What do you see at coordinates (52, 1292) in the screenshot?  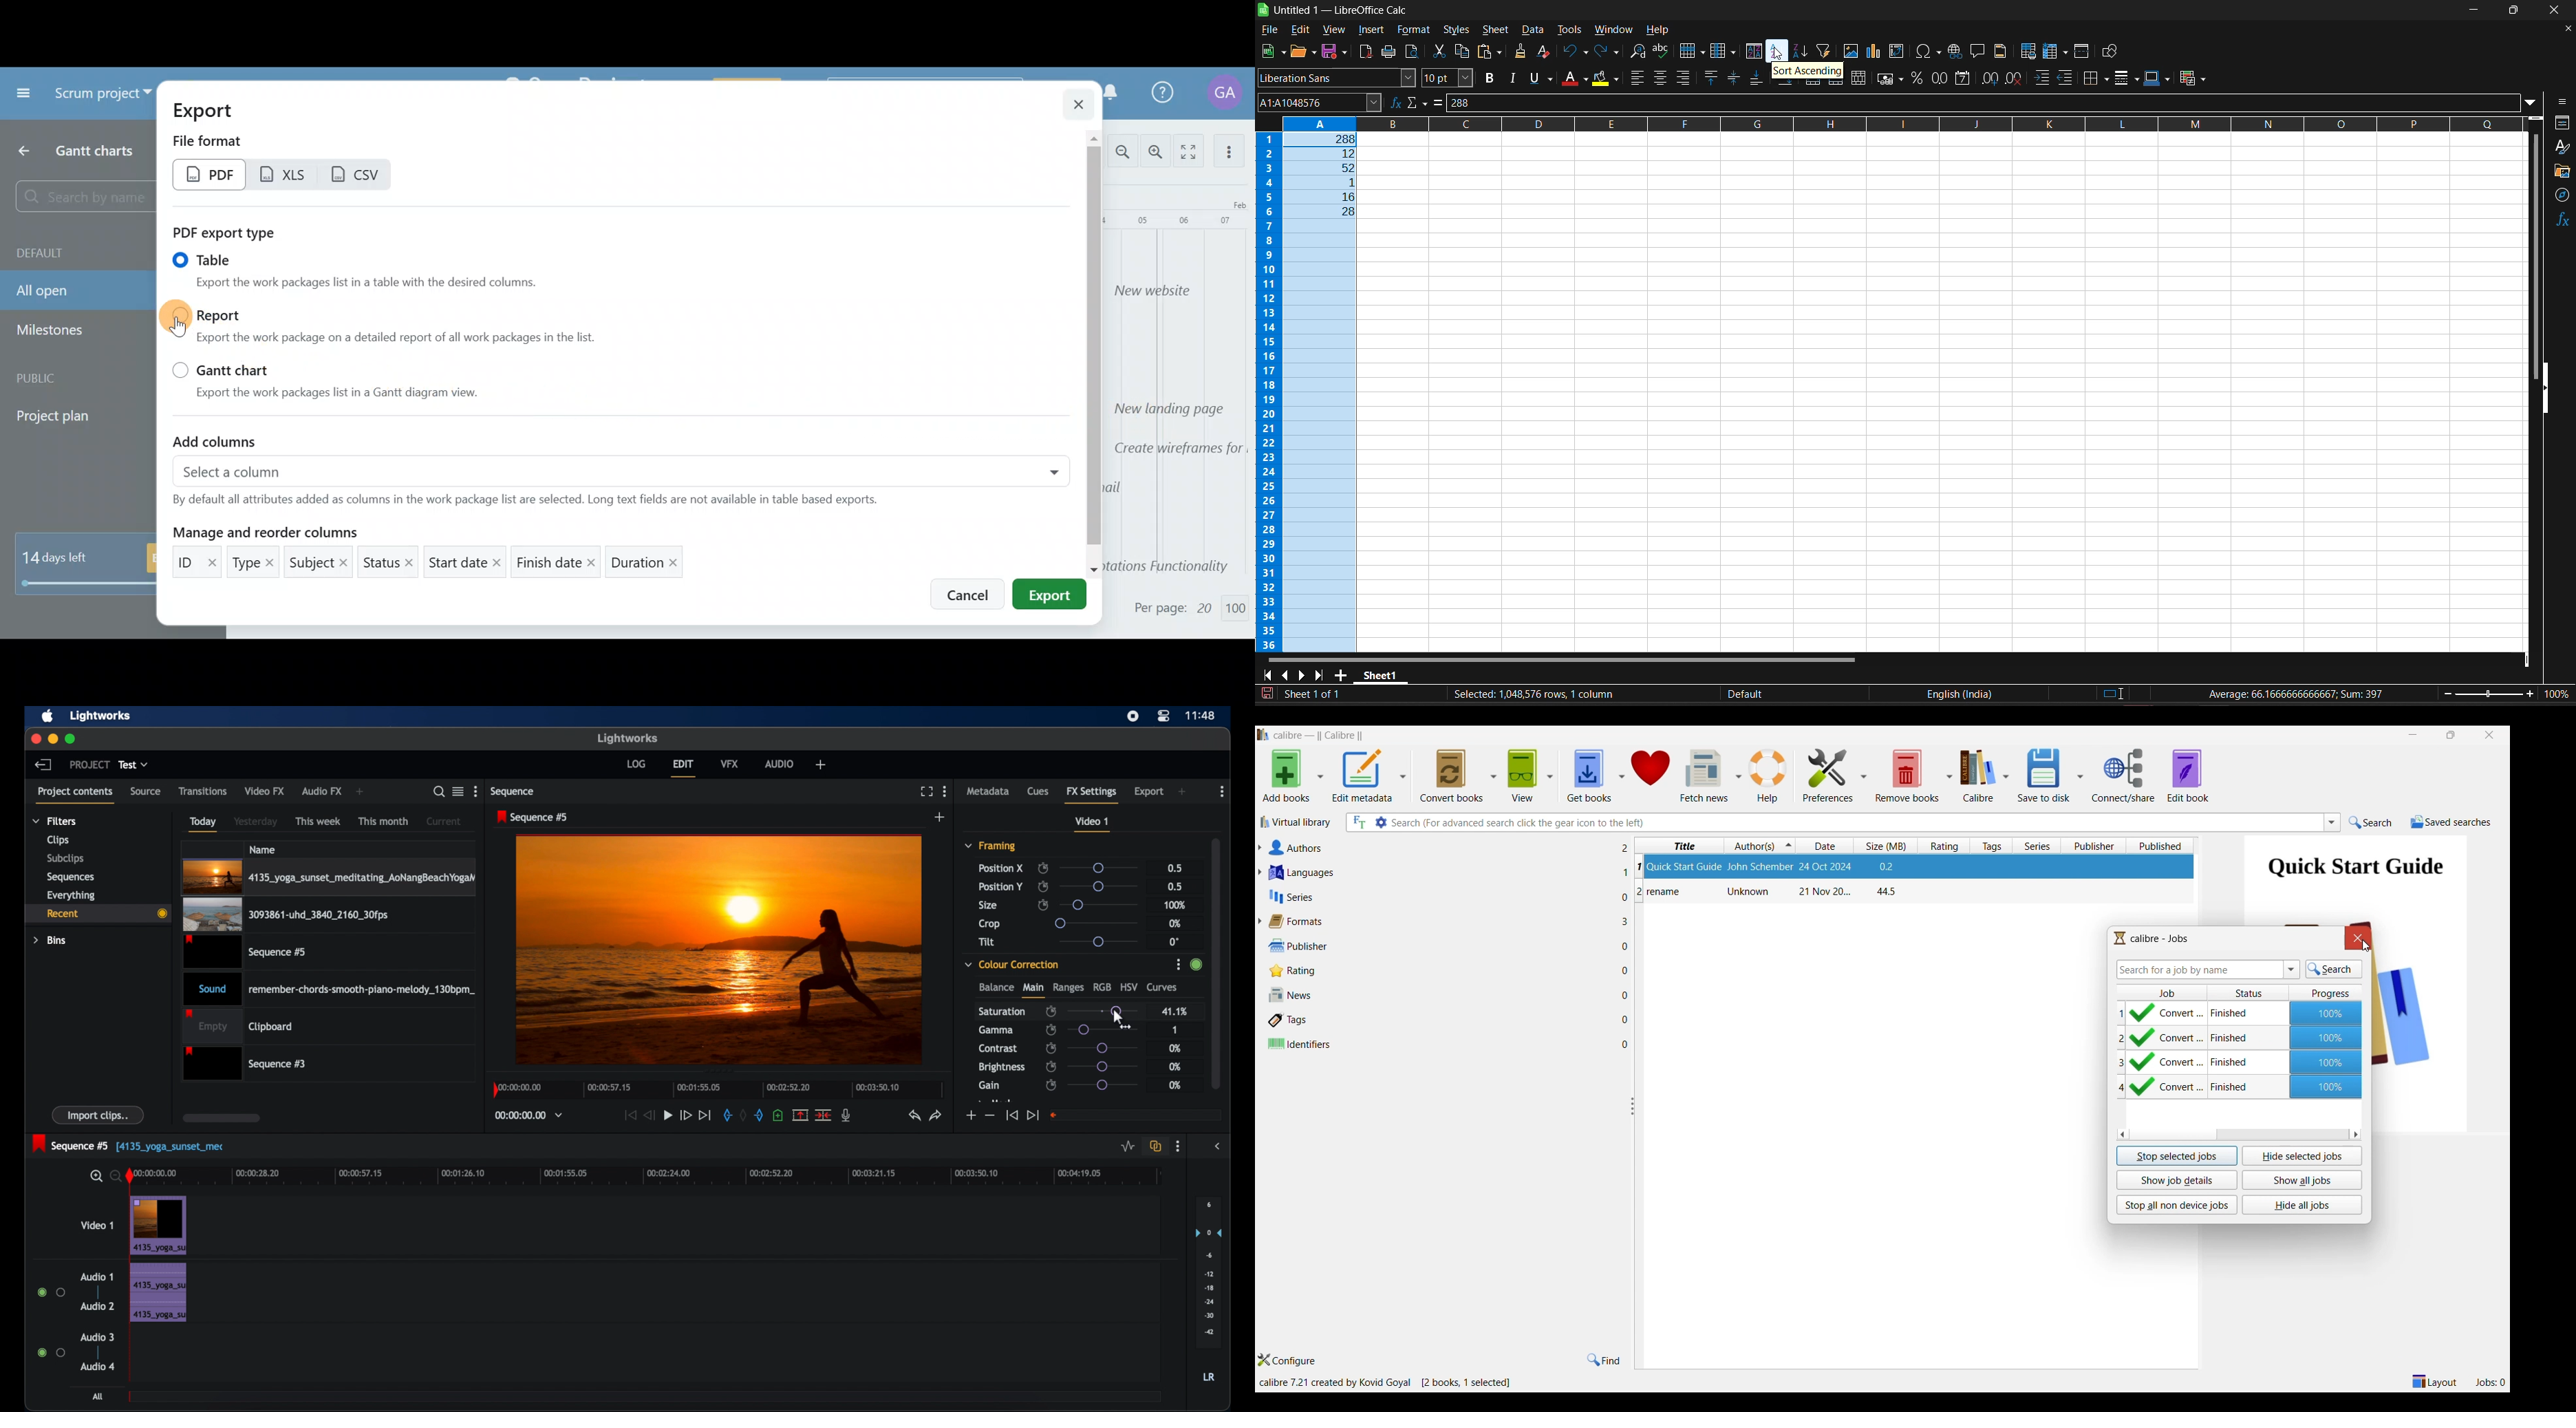 I see `radio buttons` at bounding box center [52, 1292].